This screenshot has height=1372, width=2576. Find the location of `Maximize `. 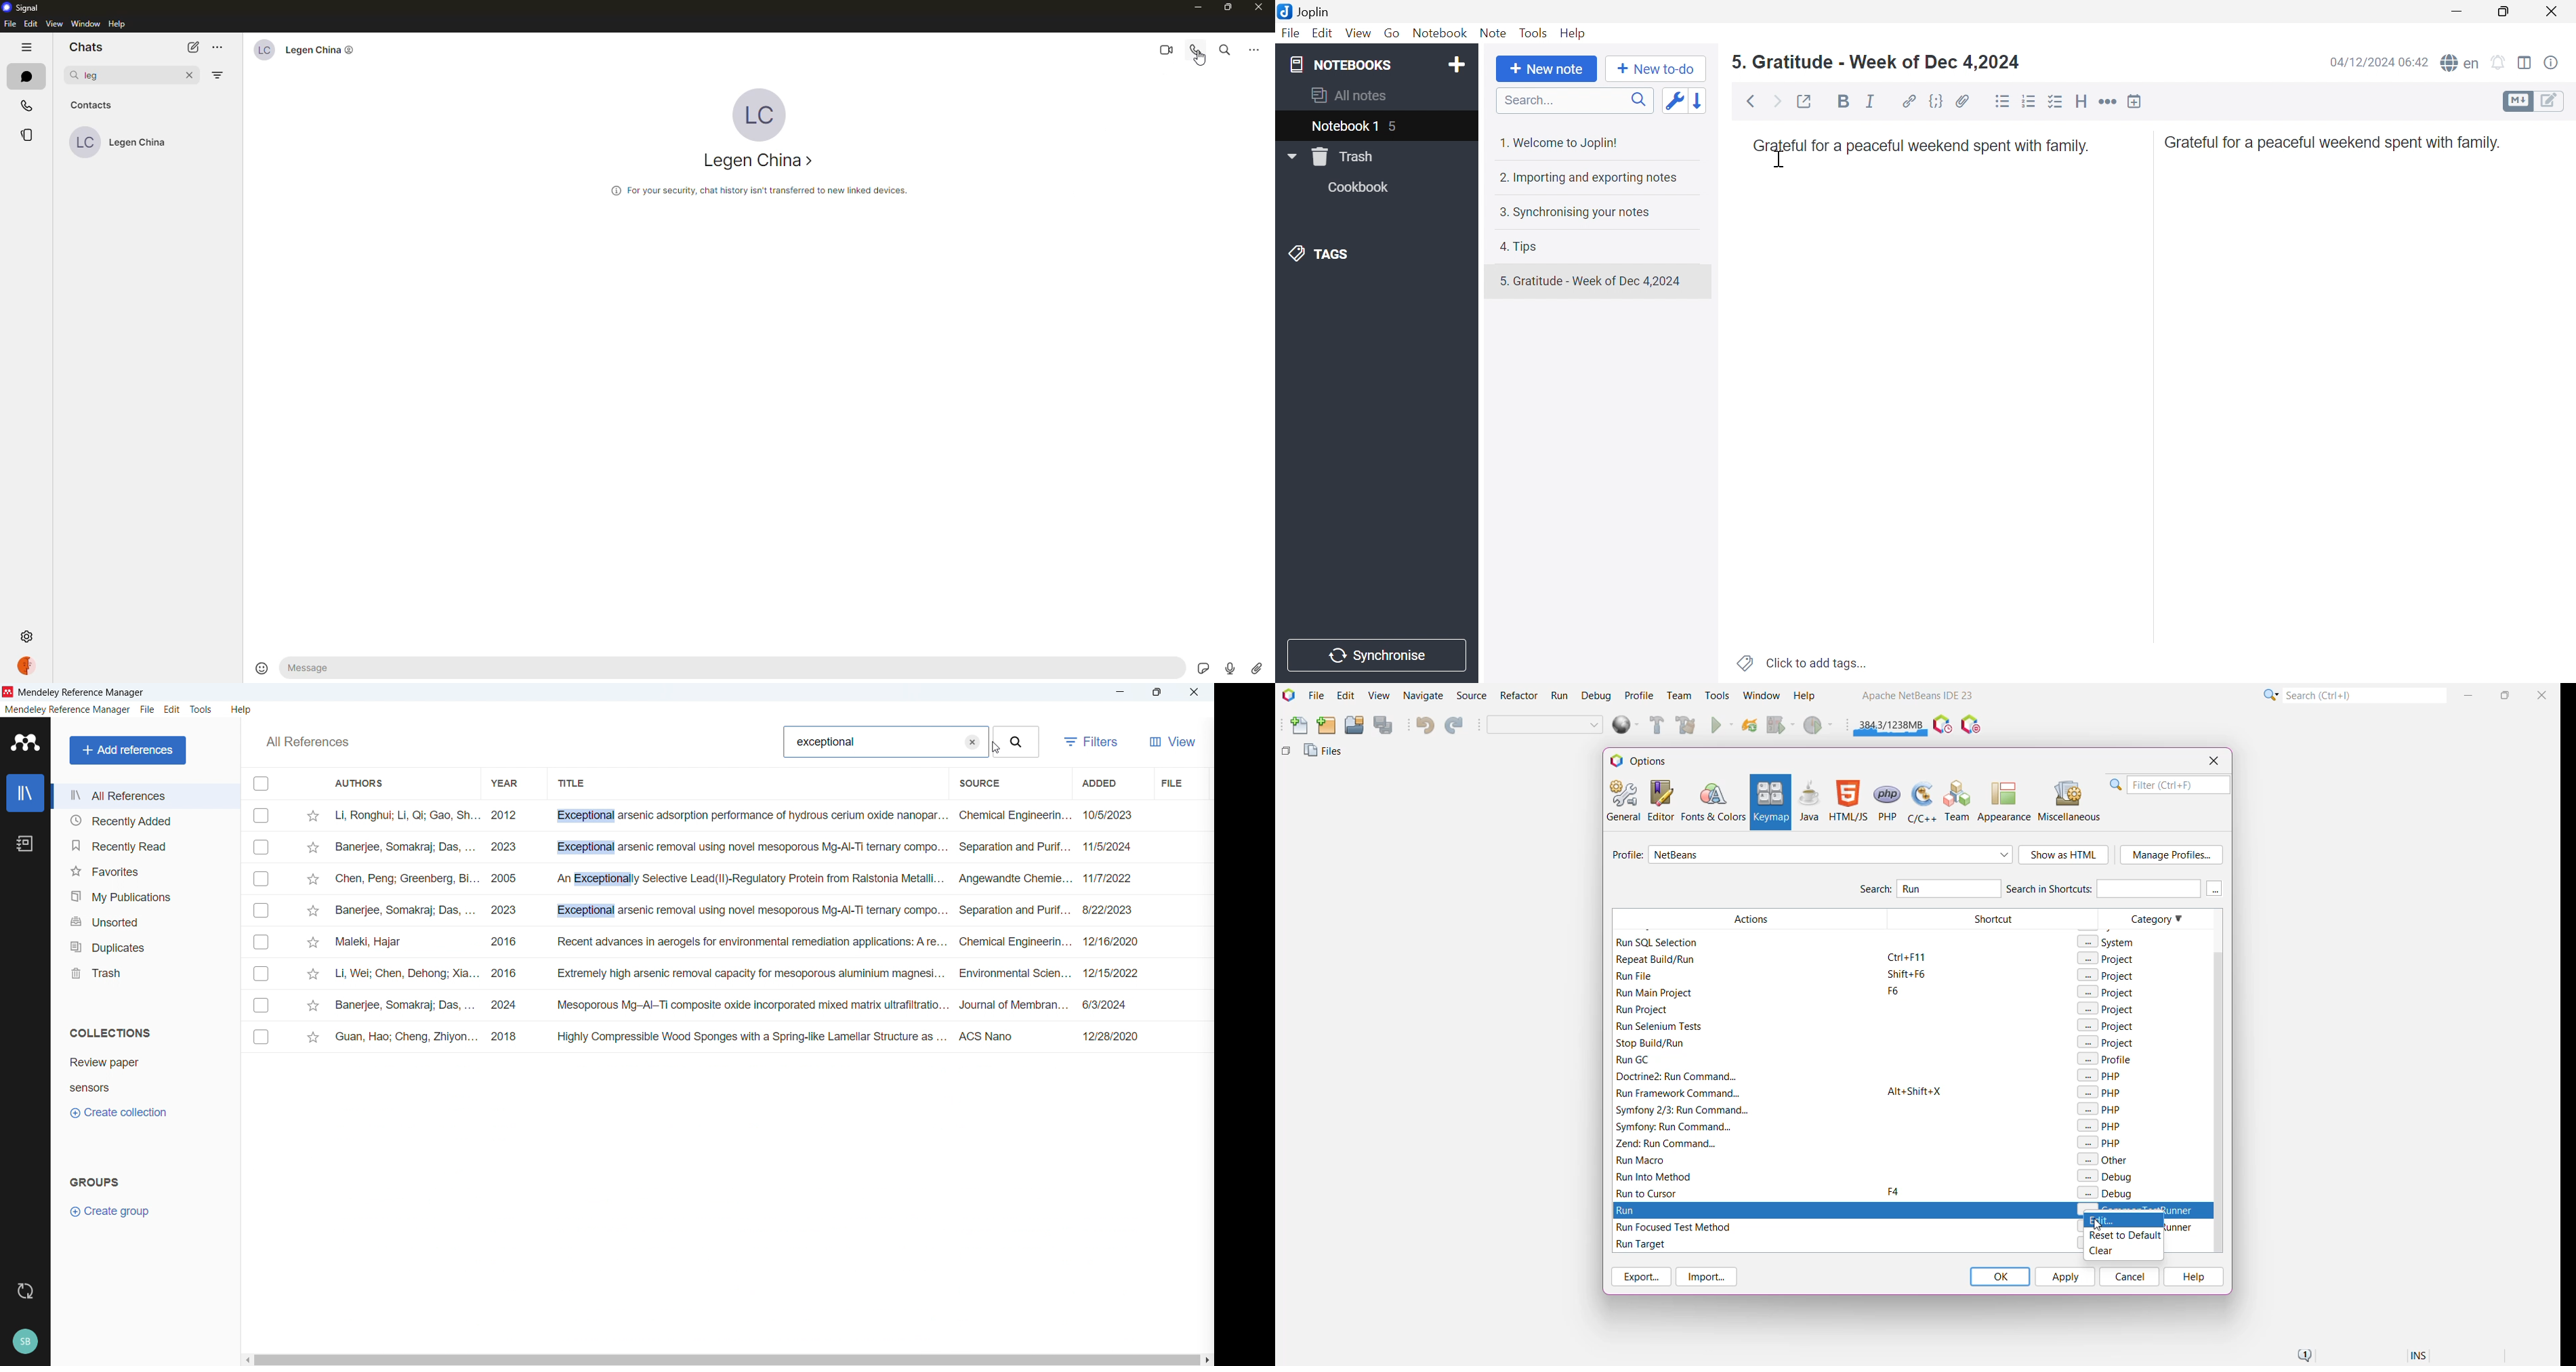

Maximize  is located at coordinates (1157, 692).